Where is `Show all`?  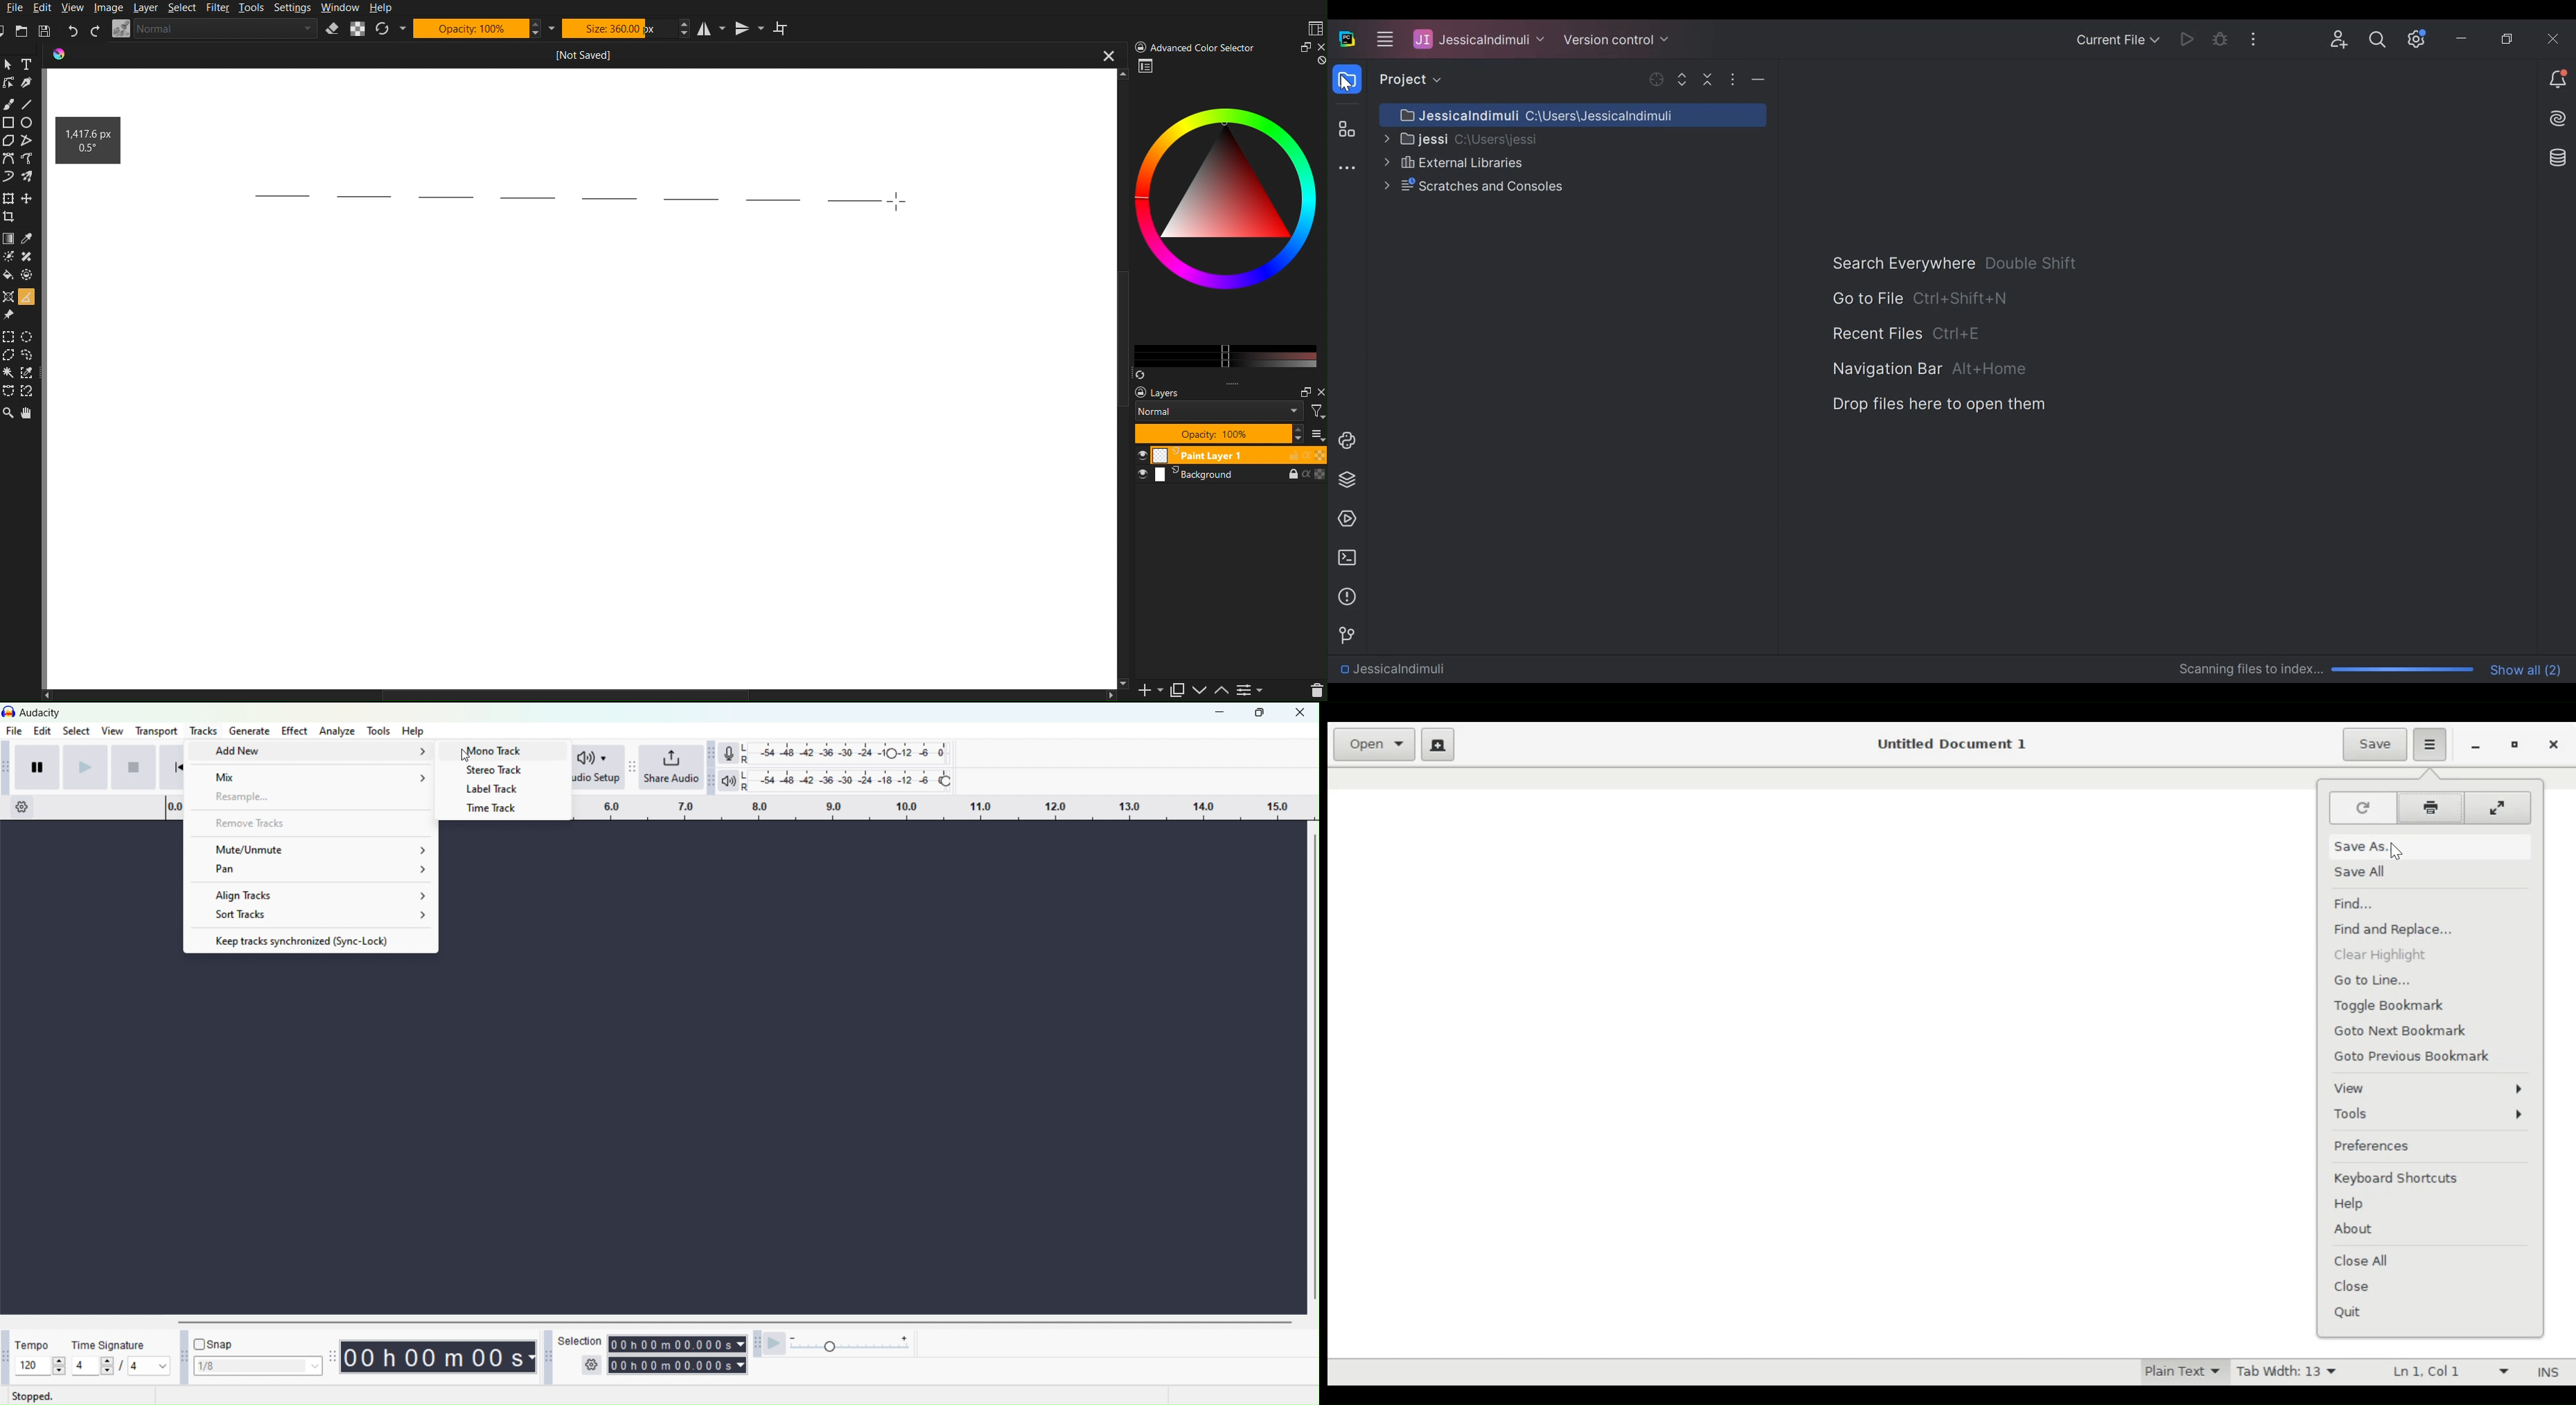 Show all is located at coordinates (2525, 670).